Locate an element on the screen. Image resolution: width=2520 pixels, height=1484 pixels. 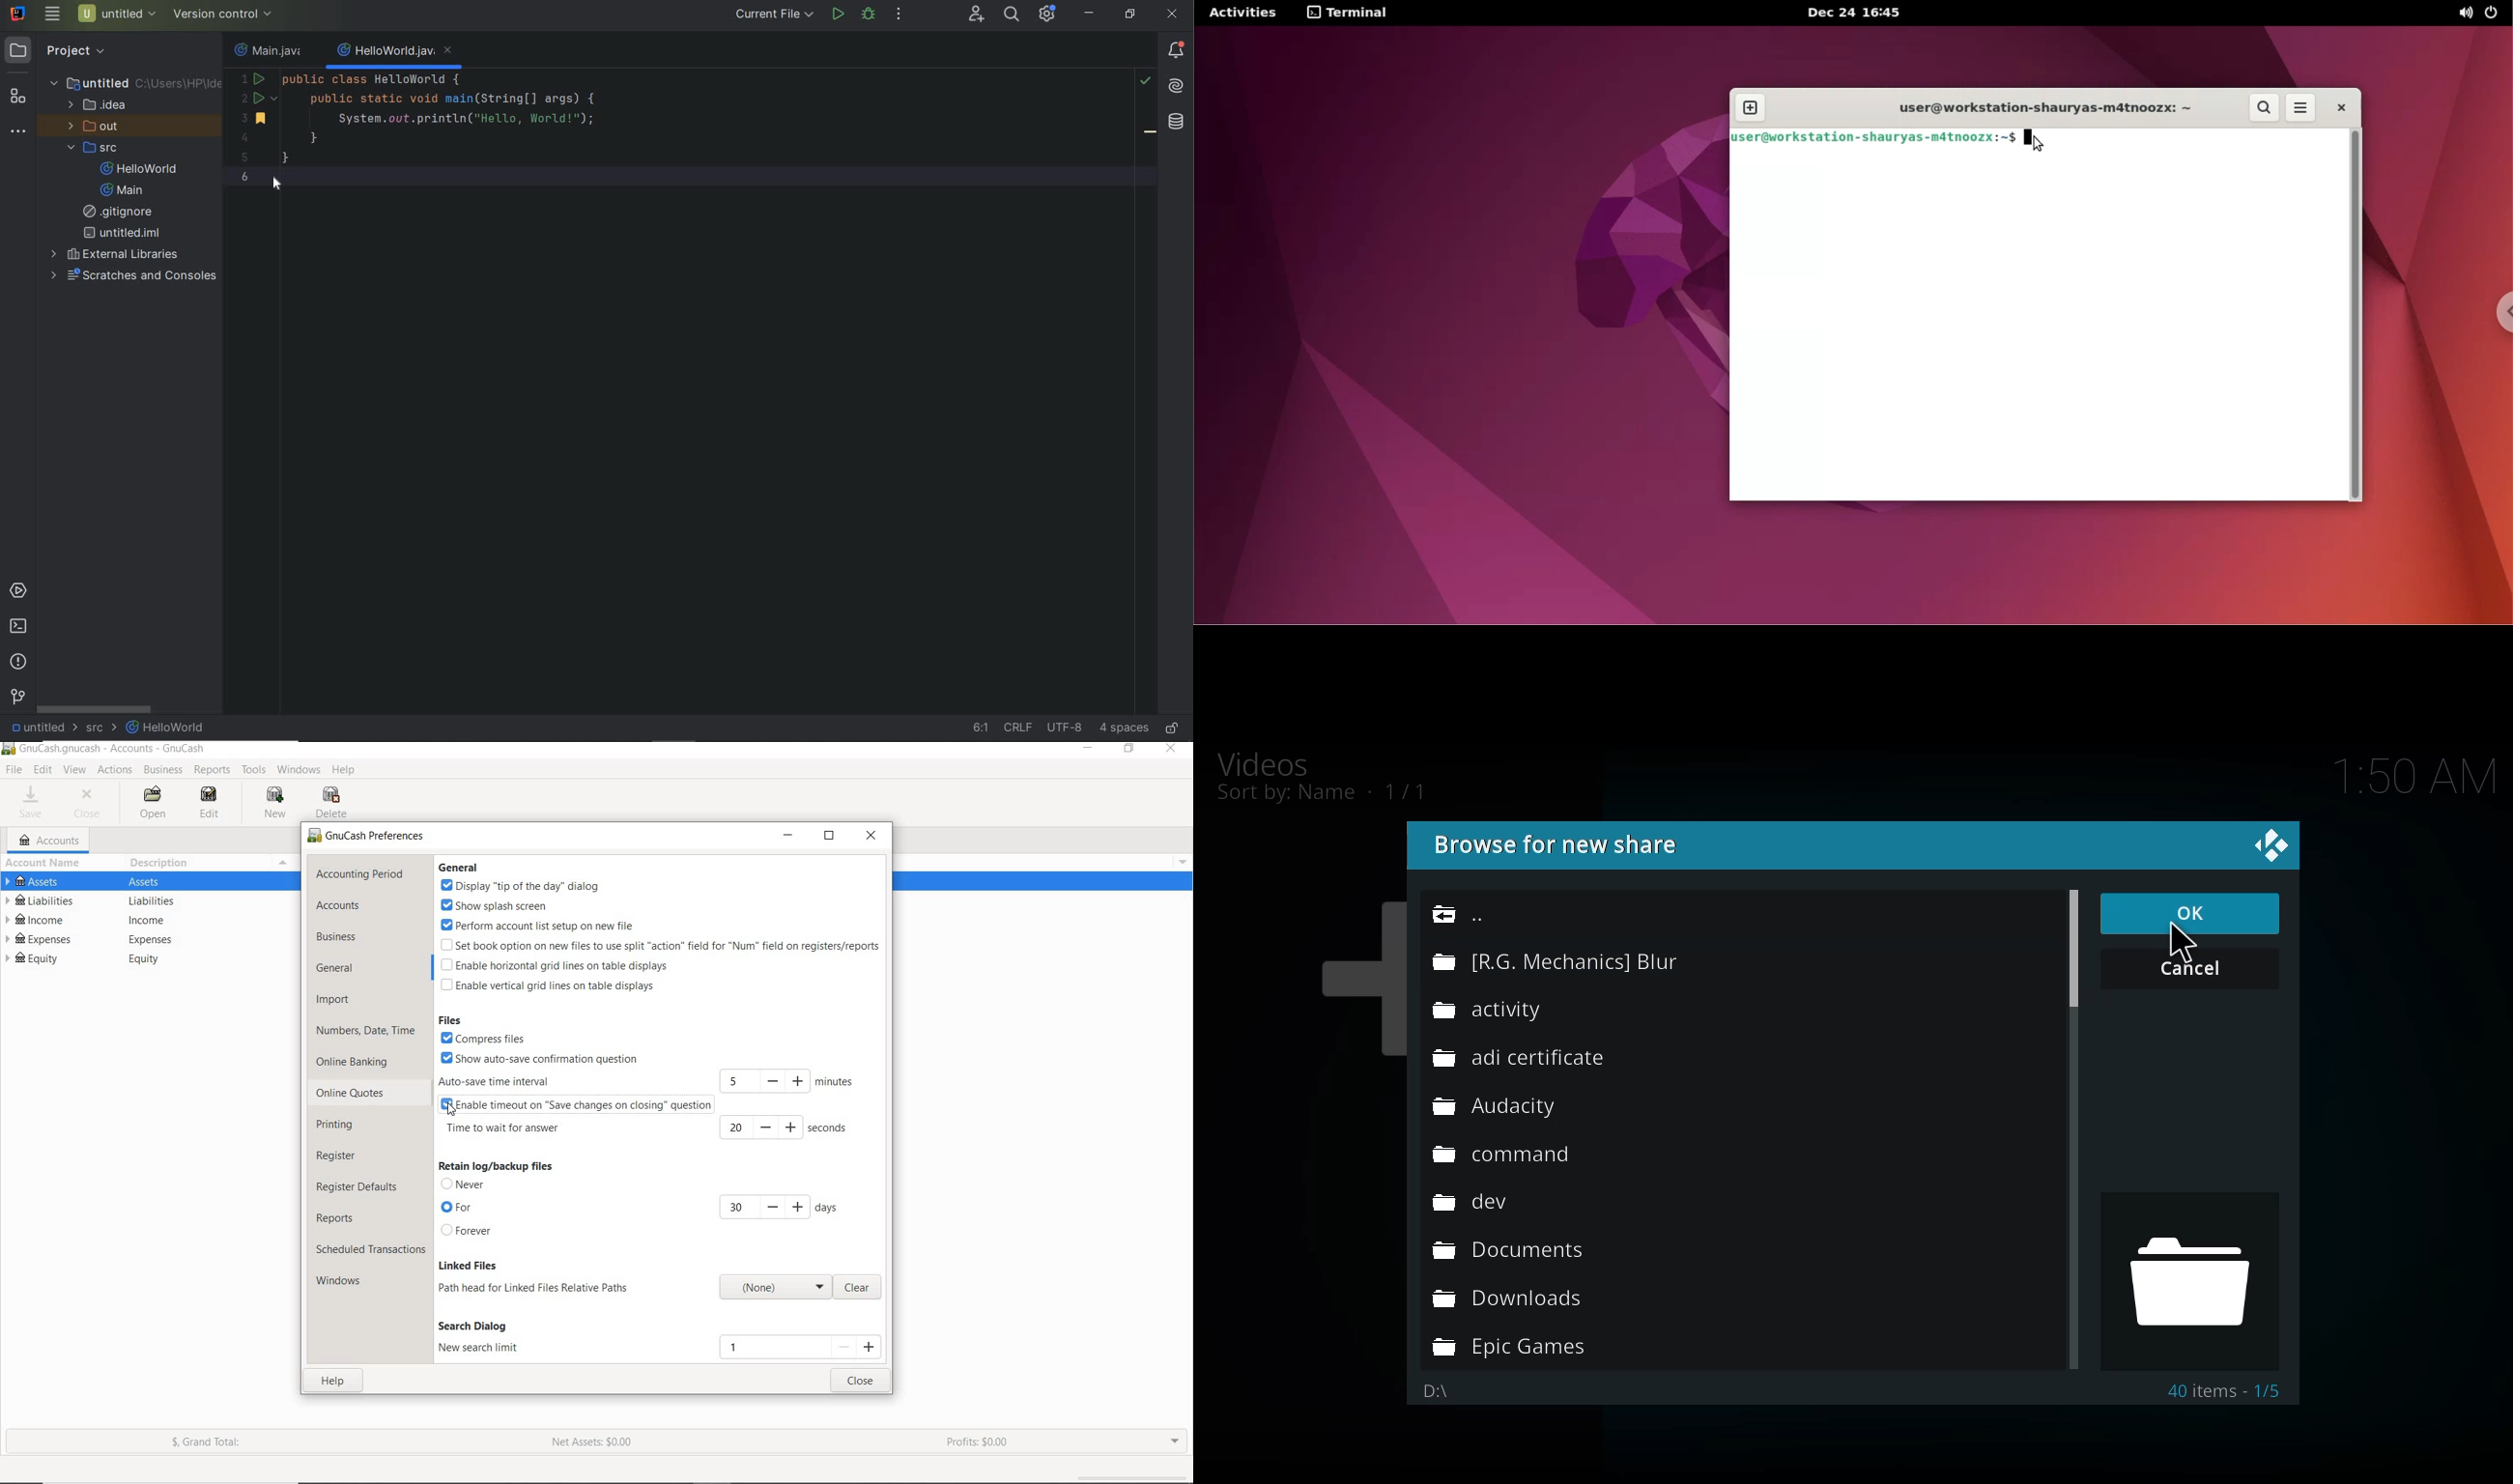
never is located at coordinates (467, 1185).